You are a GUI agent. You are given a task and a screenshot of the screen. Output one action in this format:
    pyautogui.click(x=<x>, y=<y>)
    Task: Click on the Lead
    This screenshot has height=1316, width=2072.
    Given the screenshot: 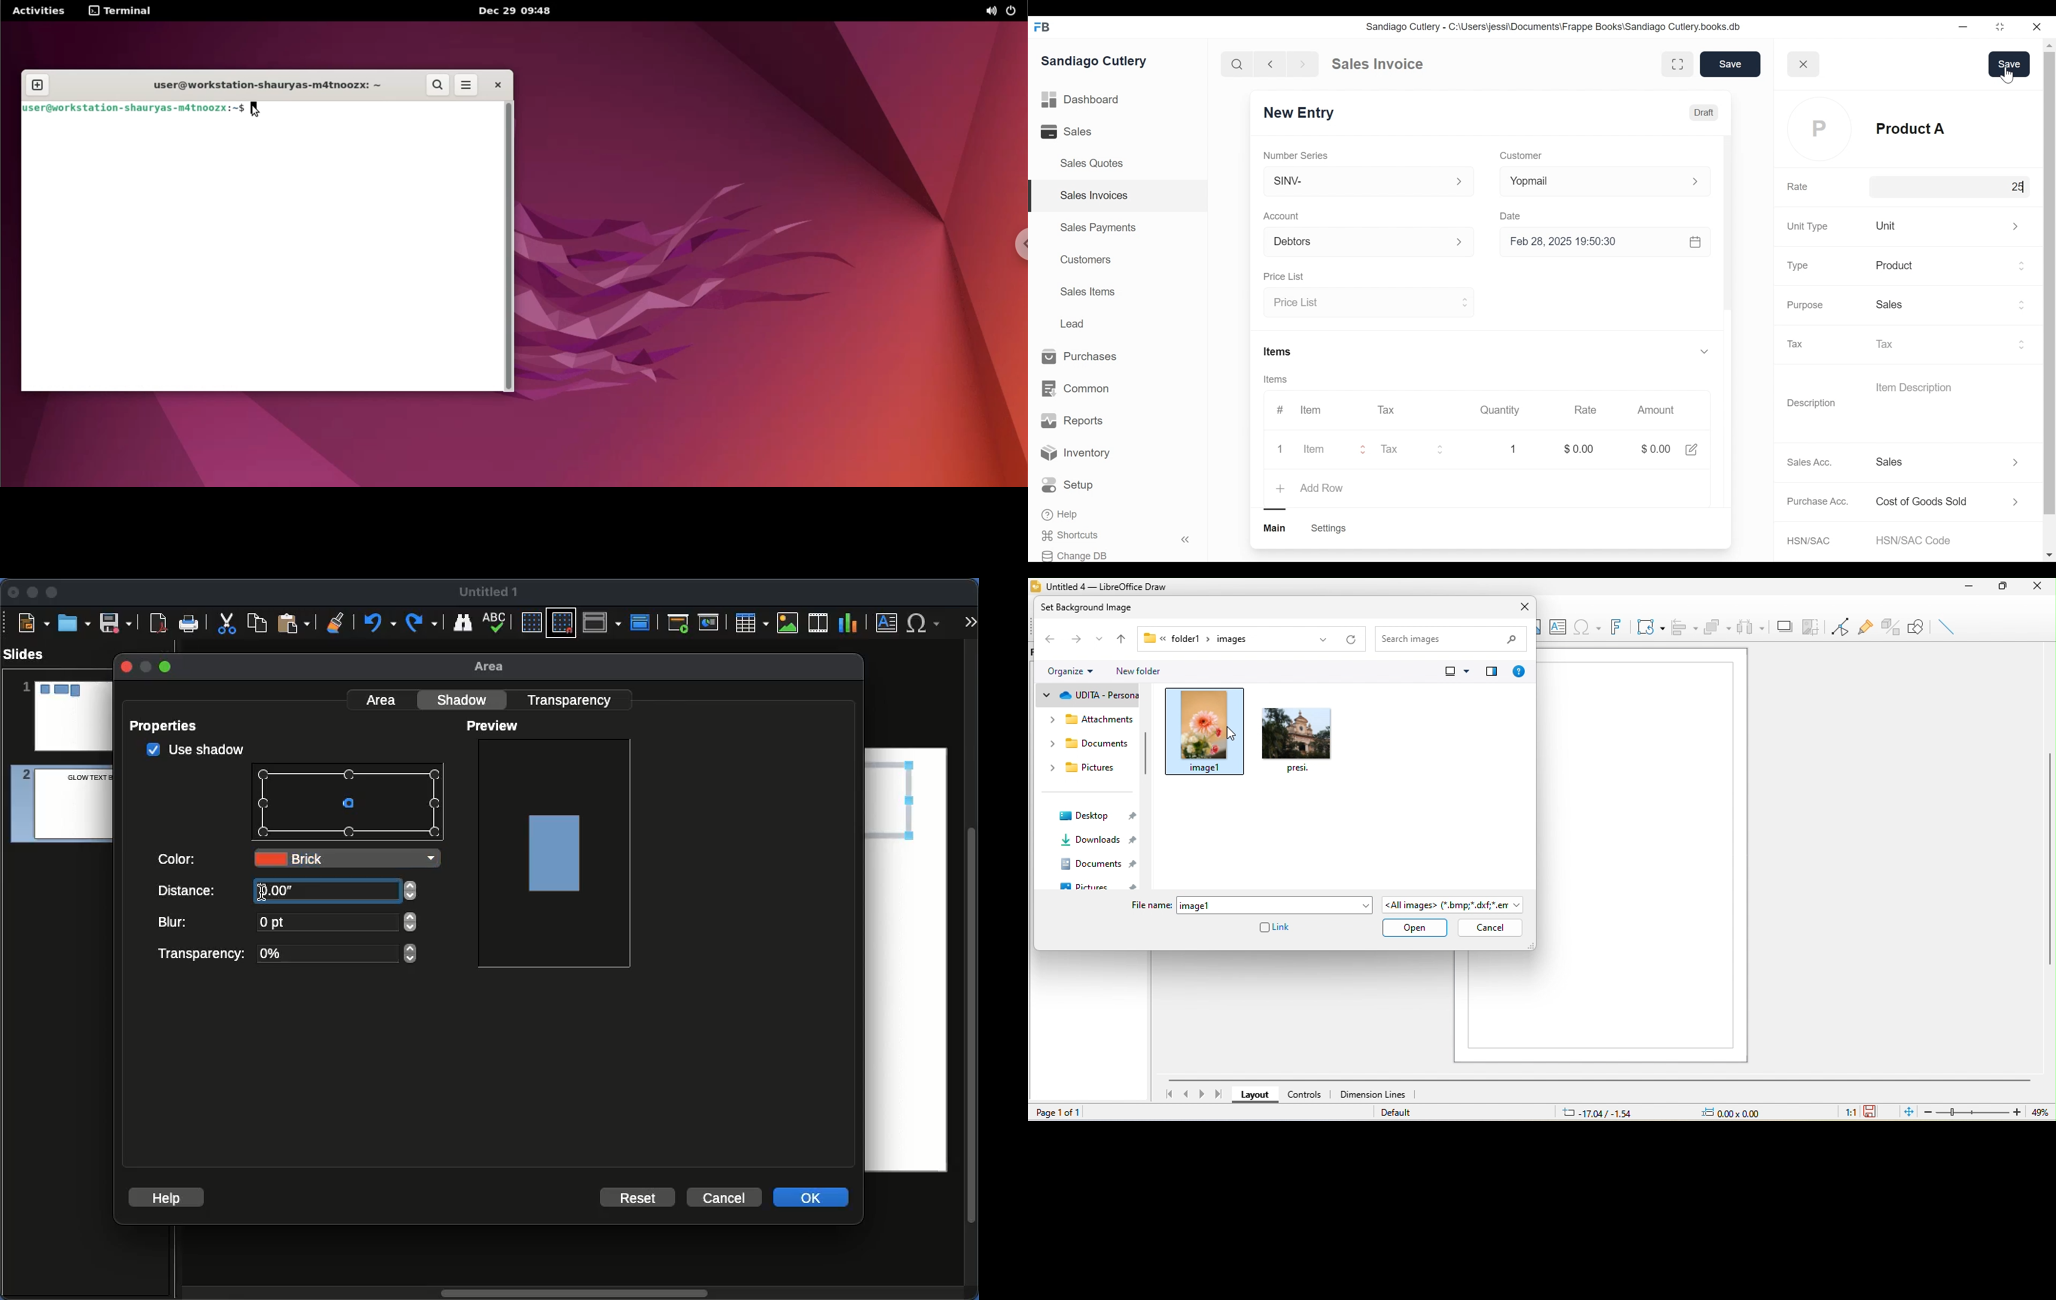 What is the action you would take?
    pyautogui.click(x=1074, y=323)
    